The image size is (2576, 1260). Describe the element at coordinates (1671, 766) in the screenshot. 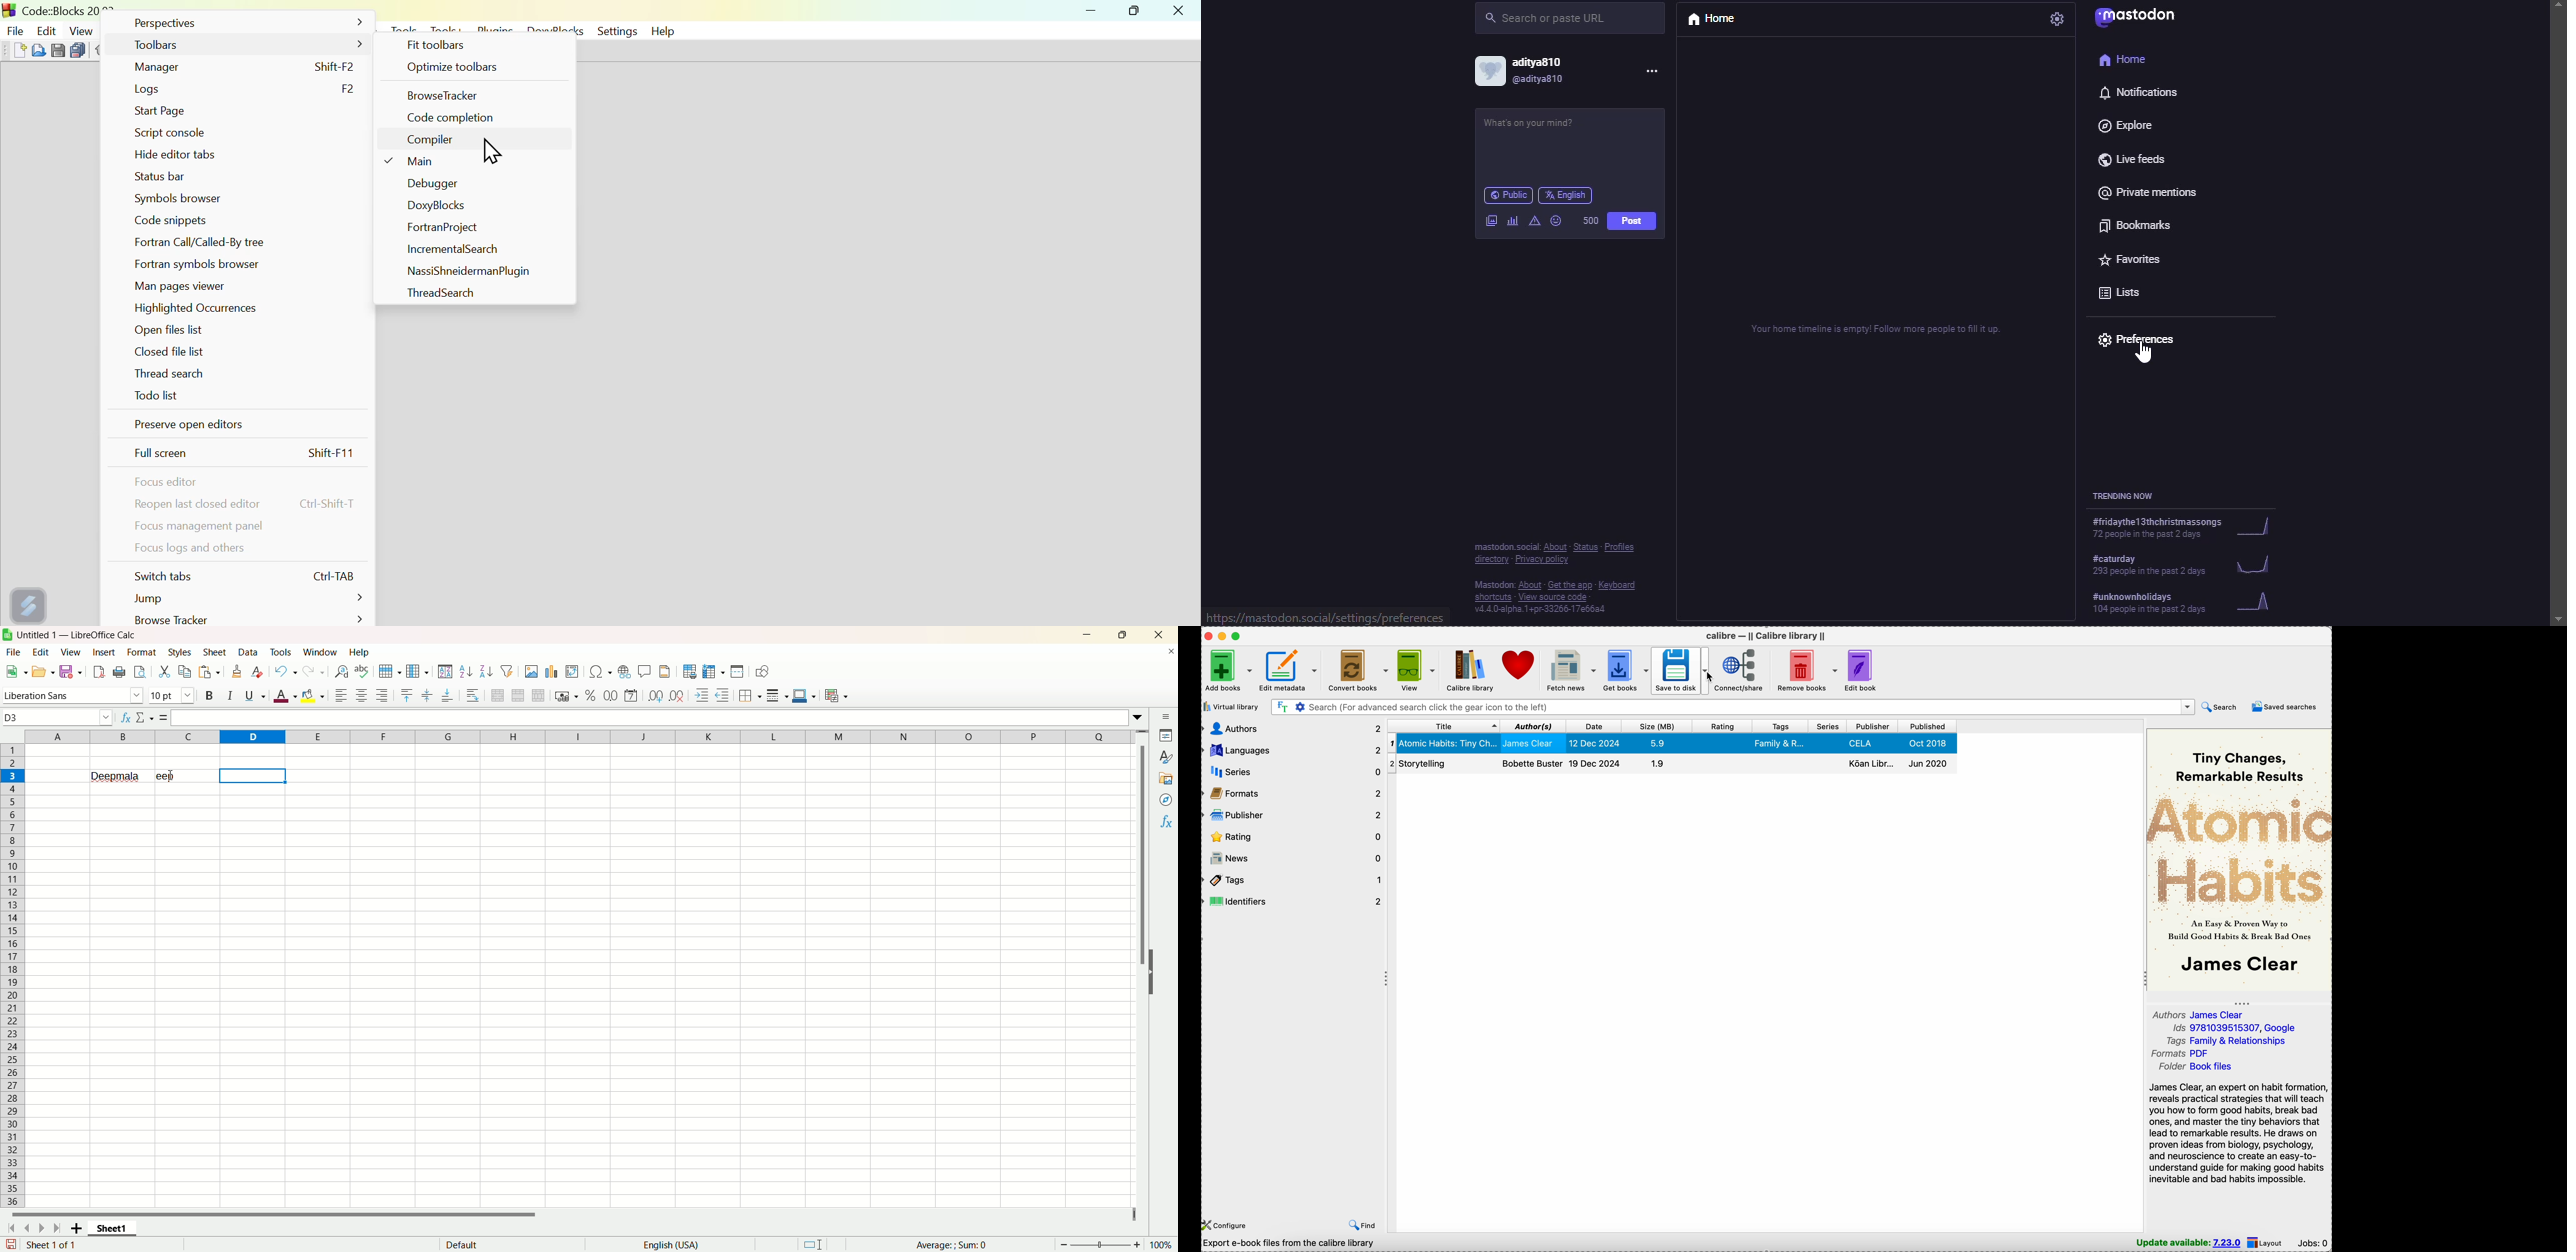

I see `Storytelling book details` at that location.